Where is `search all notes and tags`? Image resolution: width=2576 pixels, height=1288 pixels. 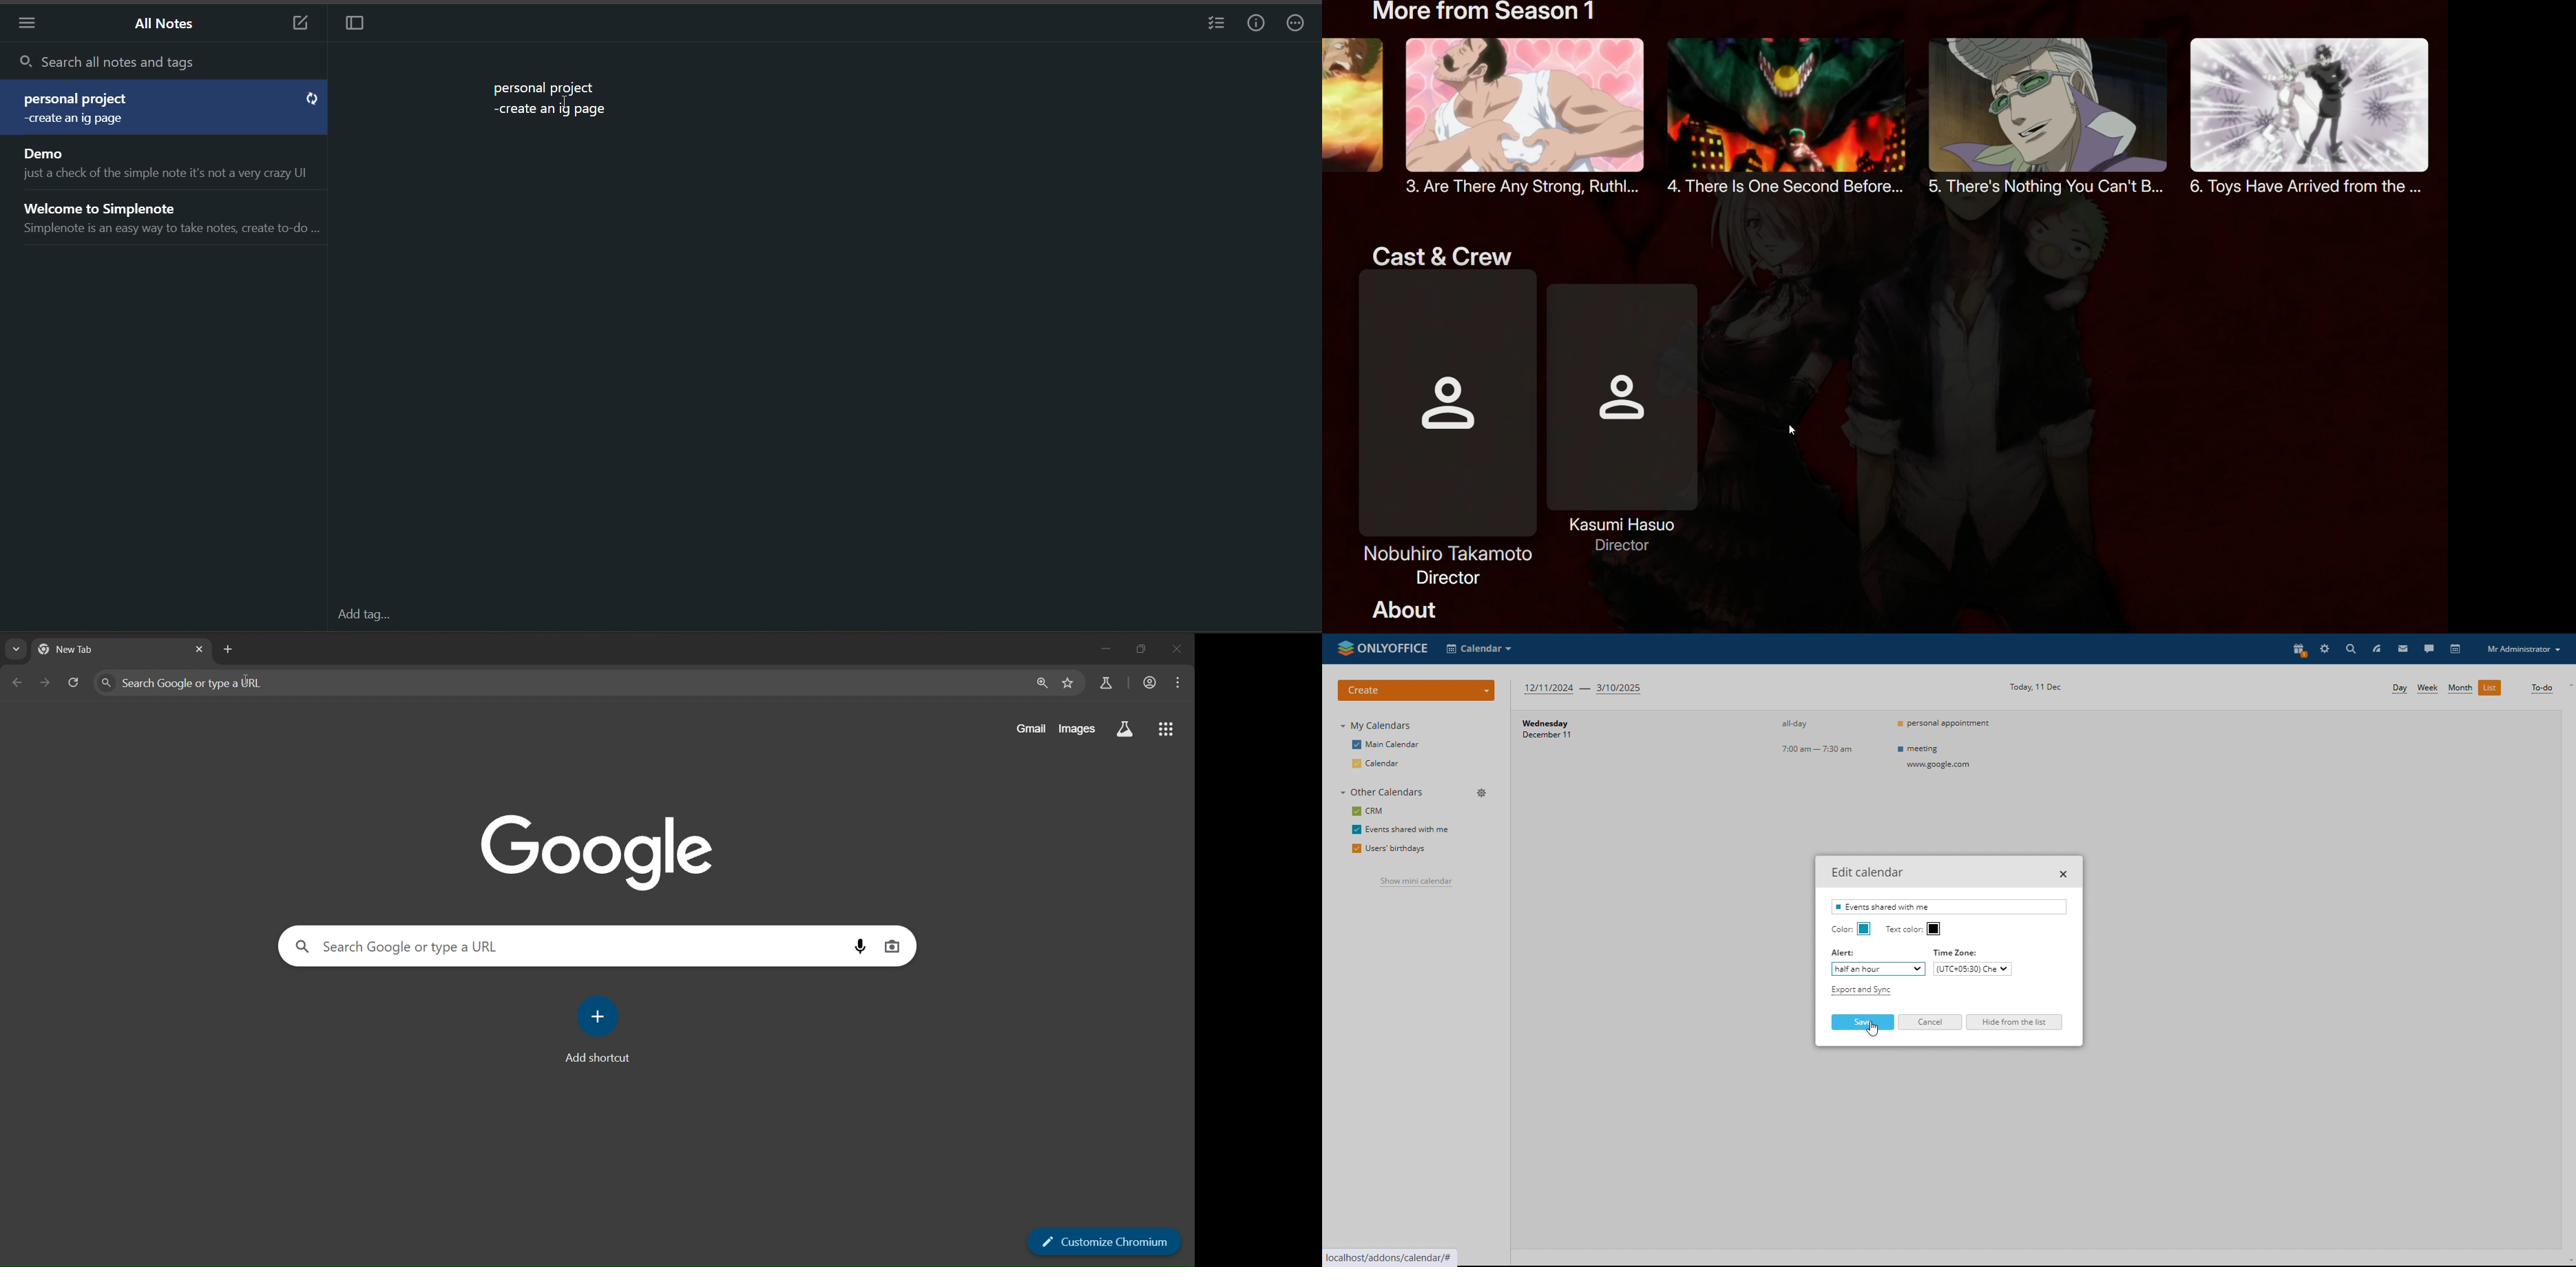
search all notes and tags is located at coordinates (169, 63).